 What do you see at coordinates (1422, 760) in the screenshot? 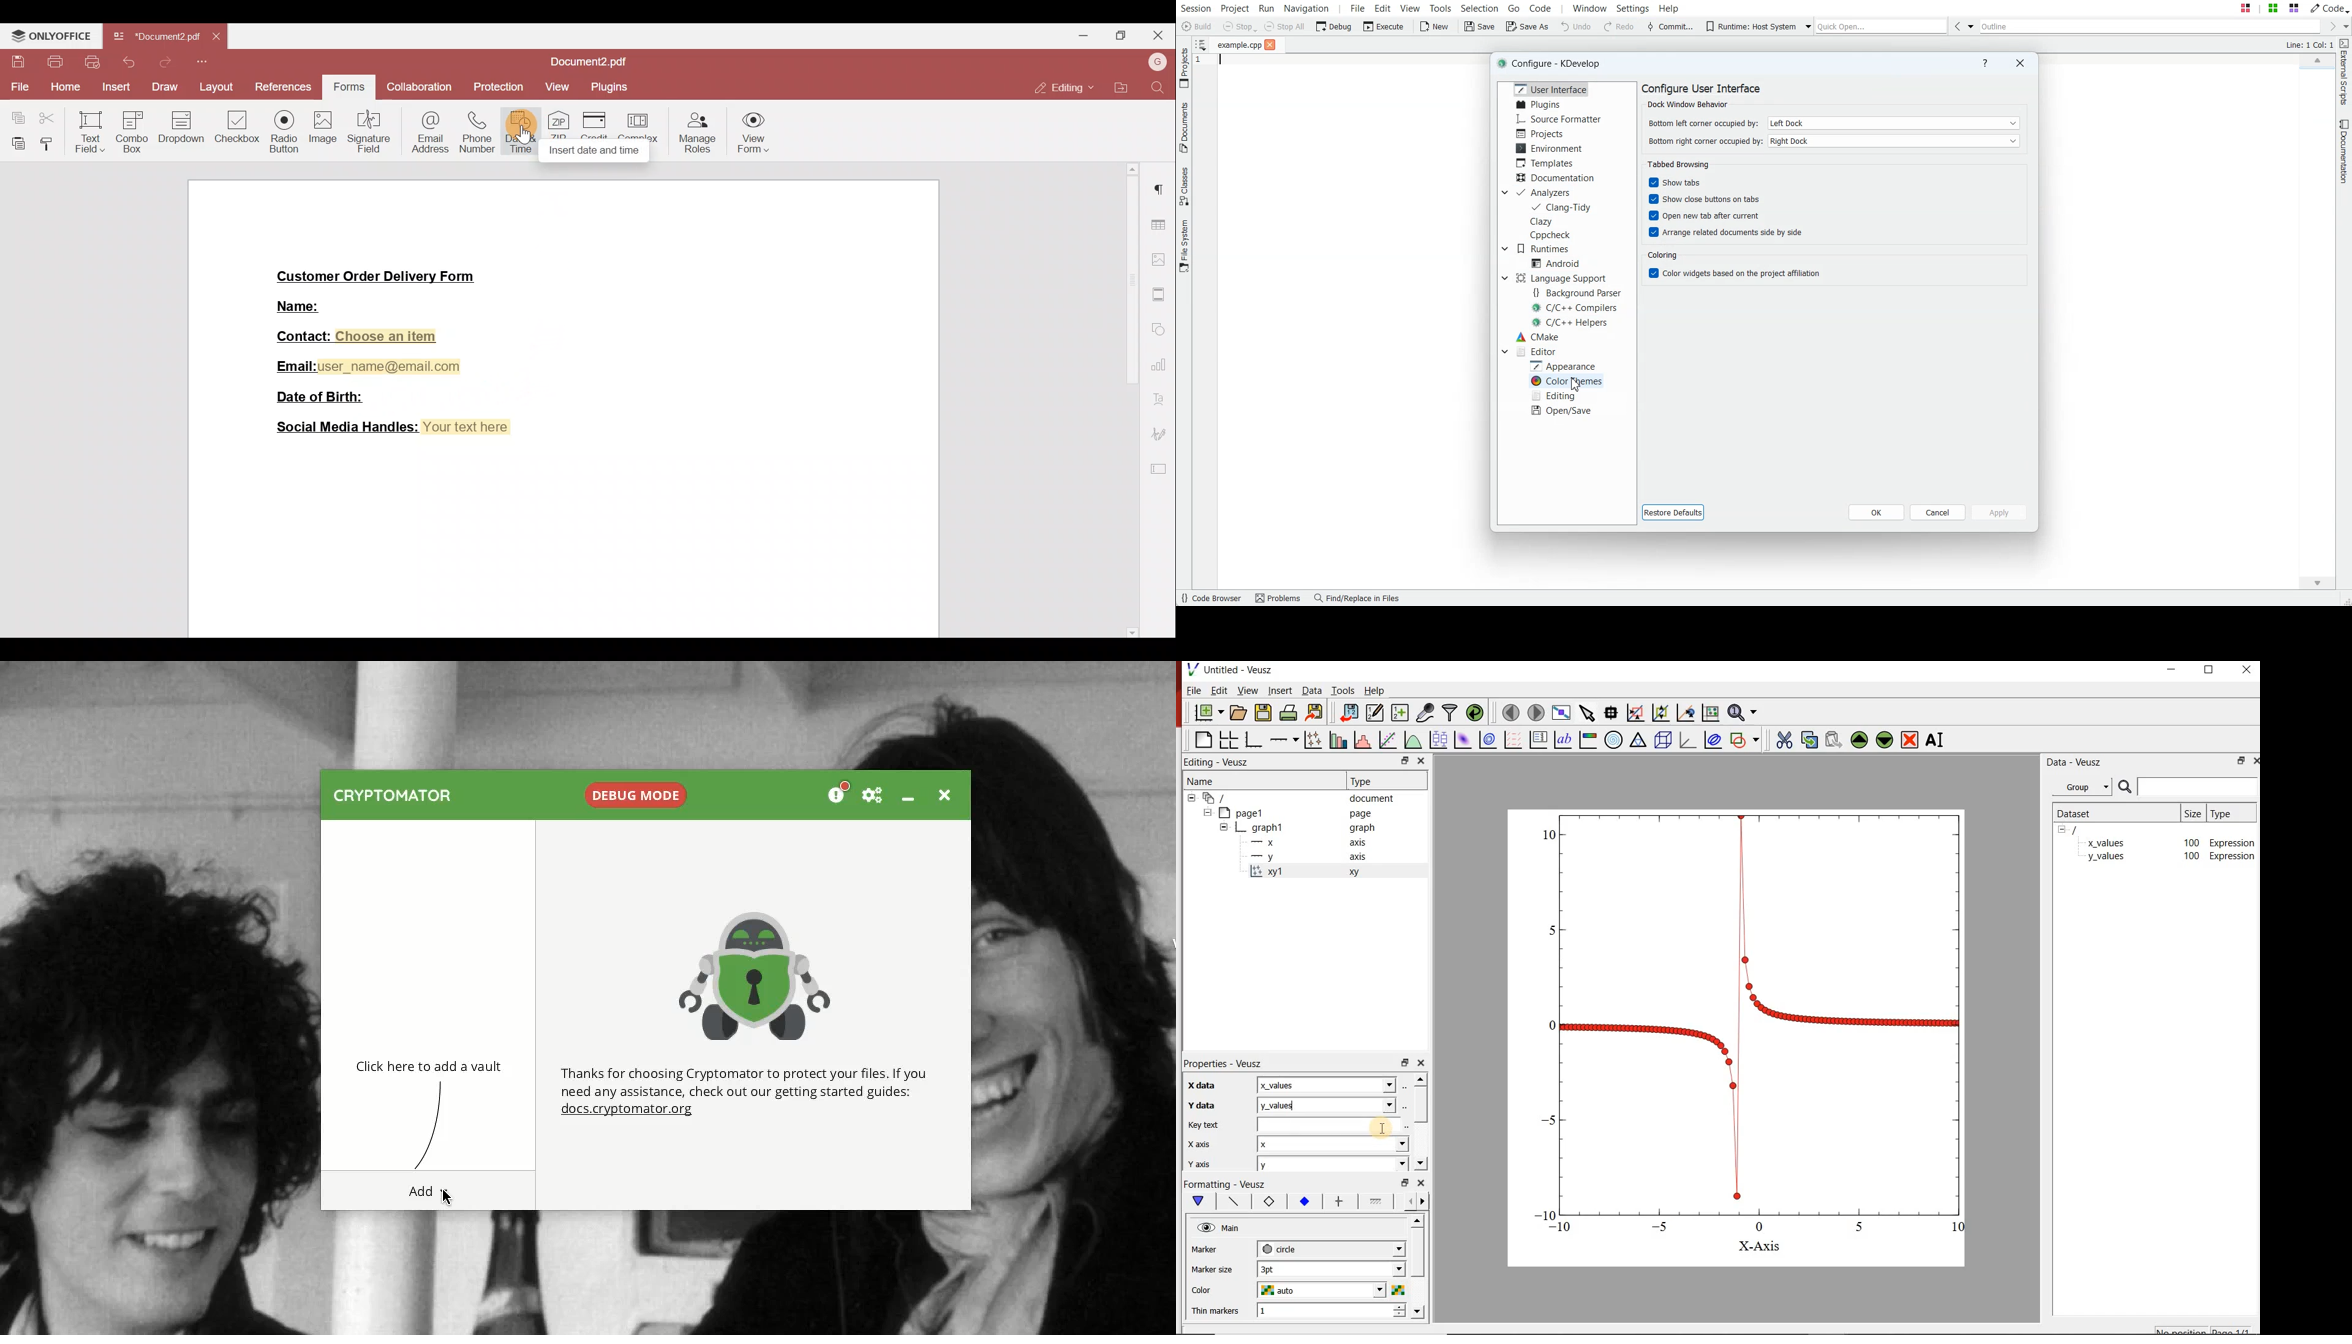
I see `close` at bounding box center [1422, 760].